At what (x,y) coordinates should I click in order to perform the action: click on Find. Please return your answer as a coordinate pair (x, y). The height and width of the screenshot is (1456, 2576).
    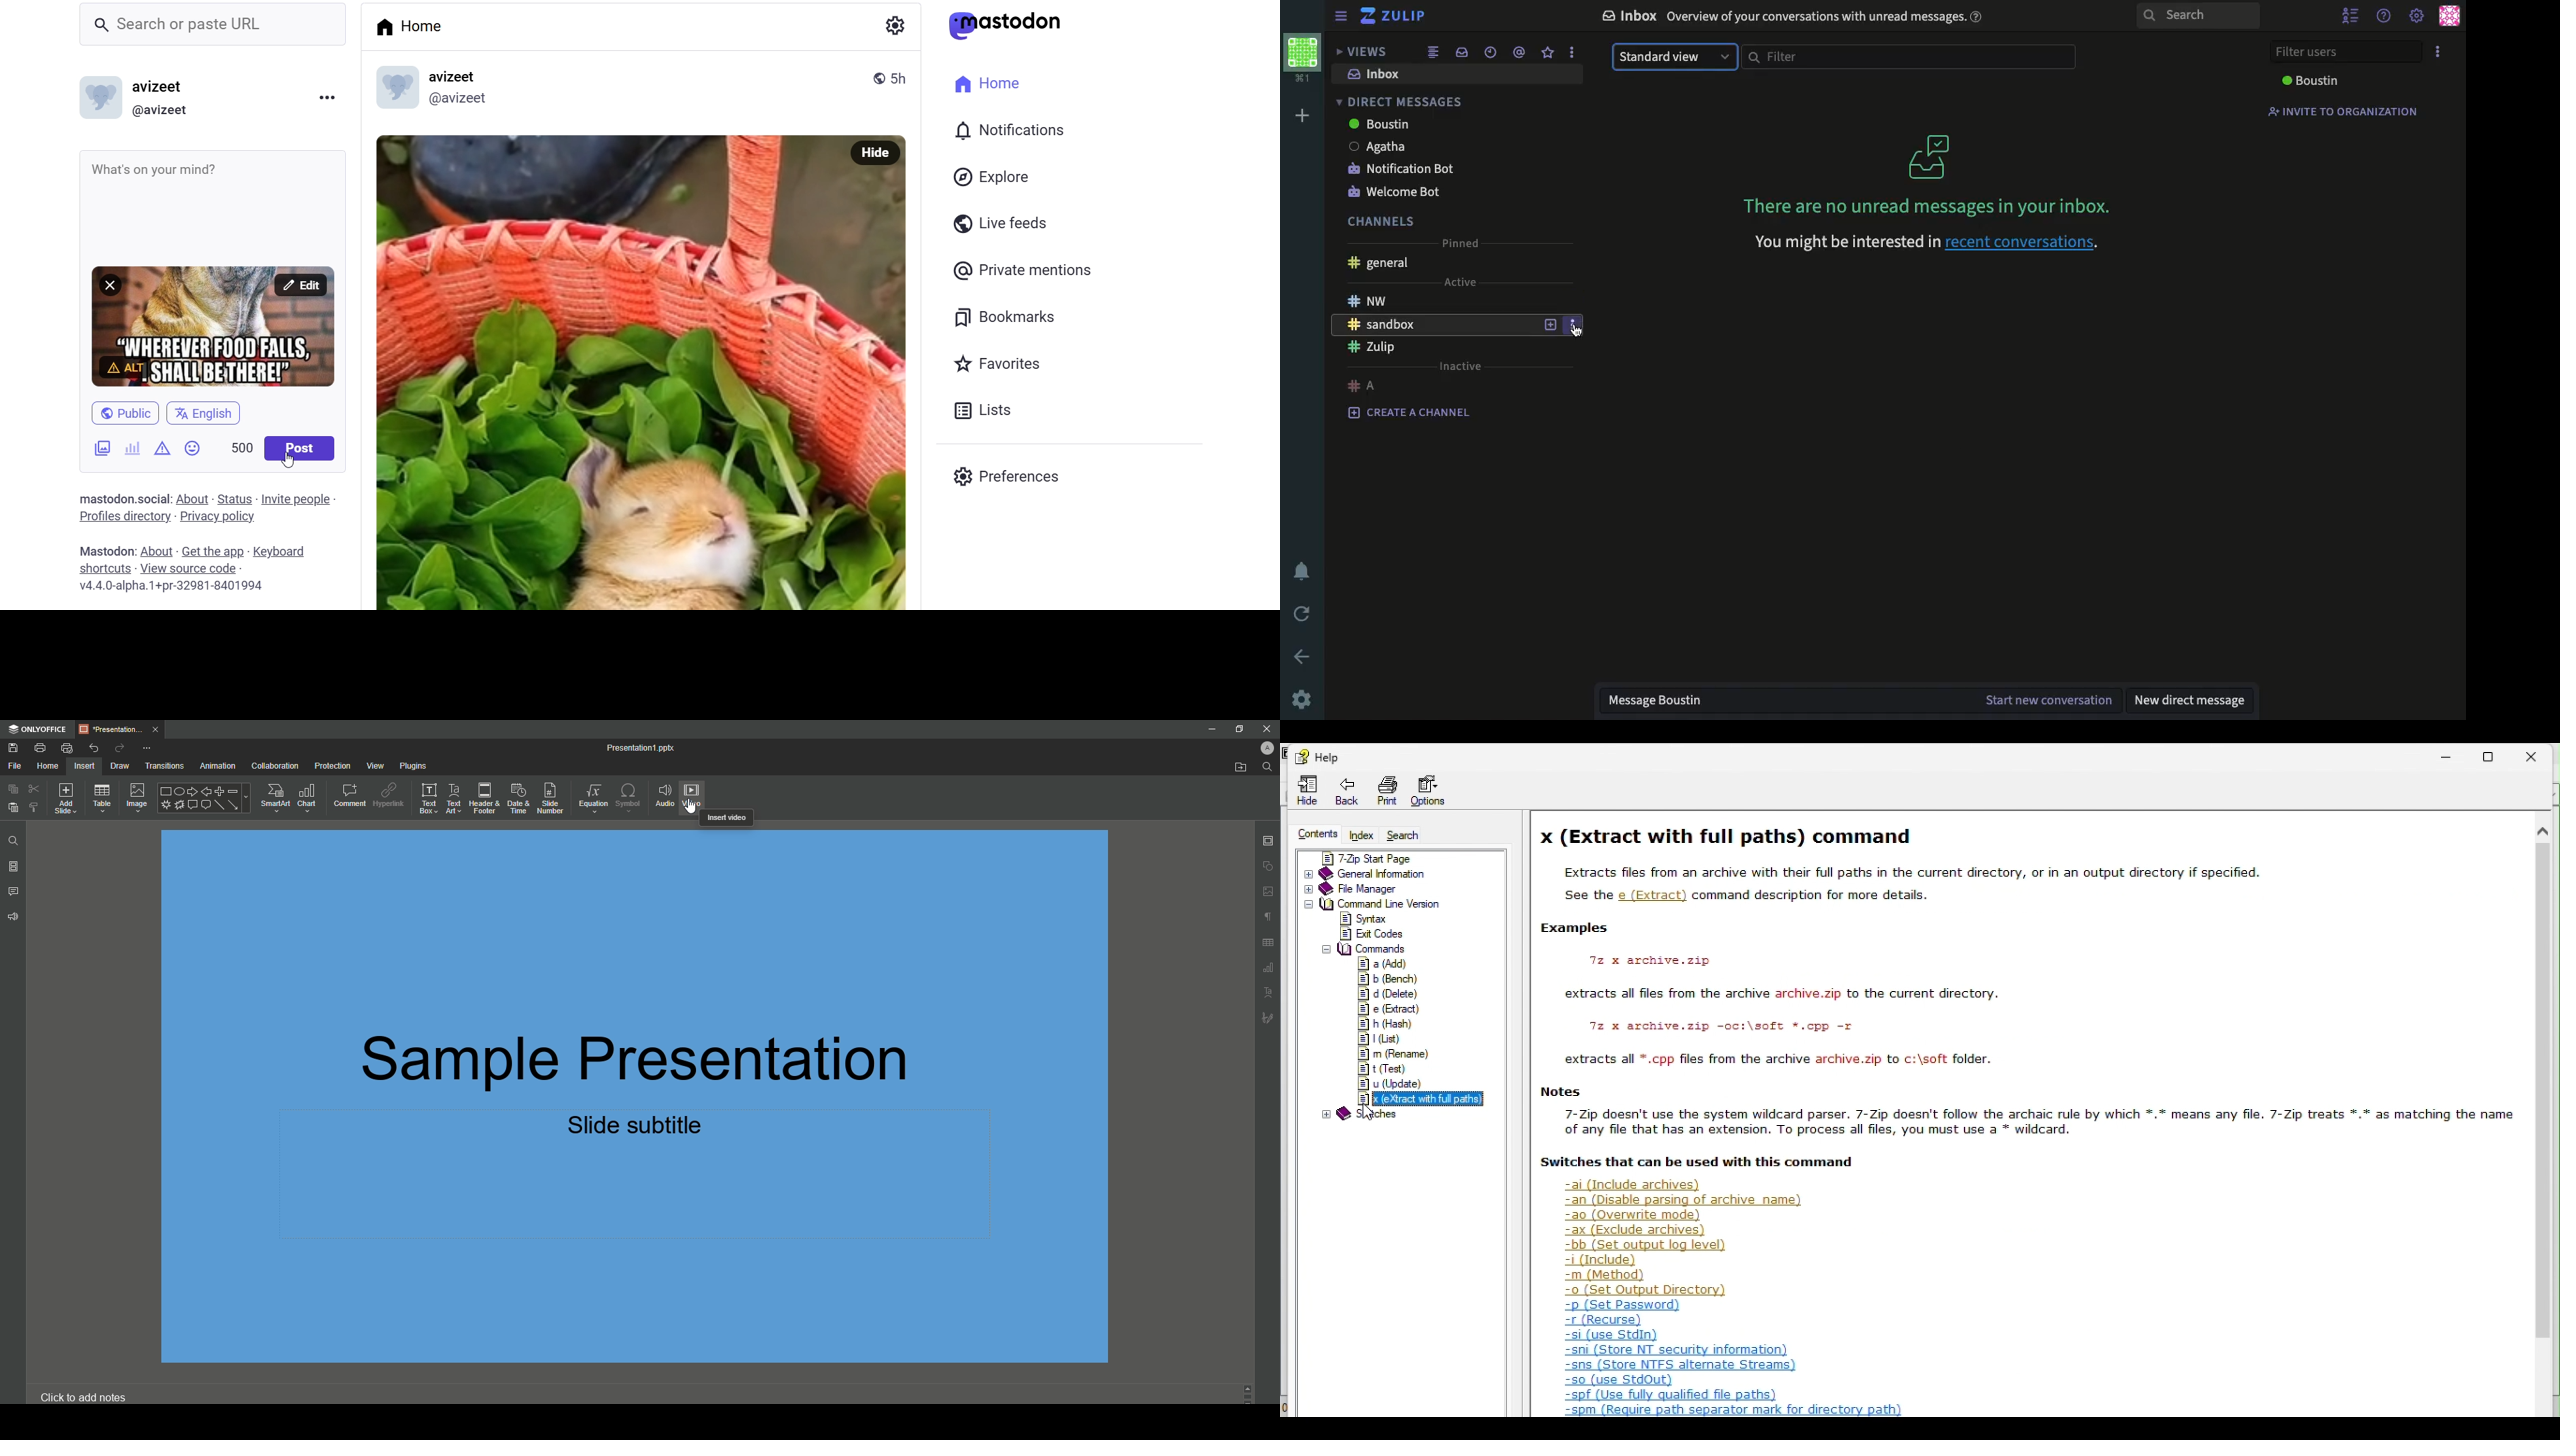
    Looking at the image, I should click on (15, 840).